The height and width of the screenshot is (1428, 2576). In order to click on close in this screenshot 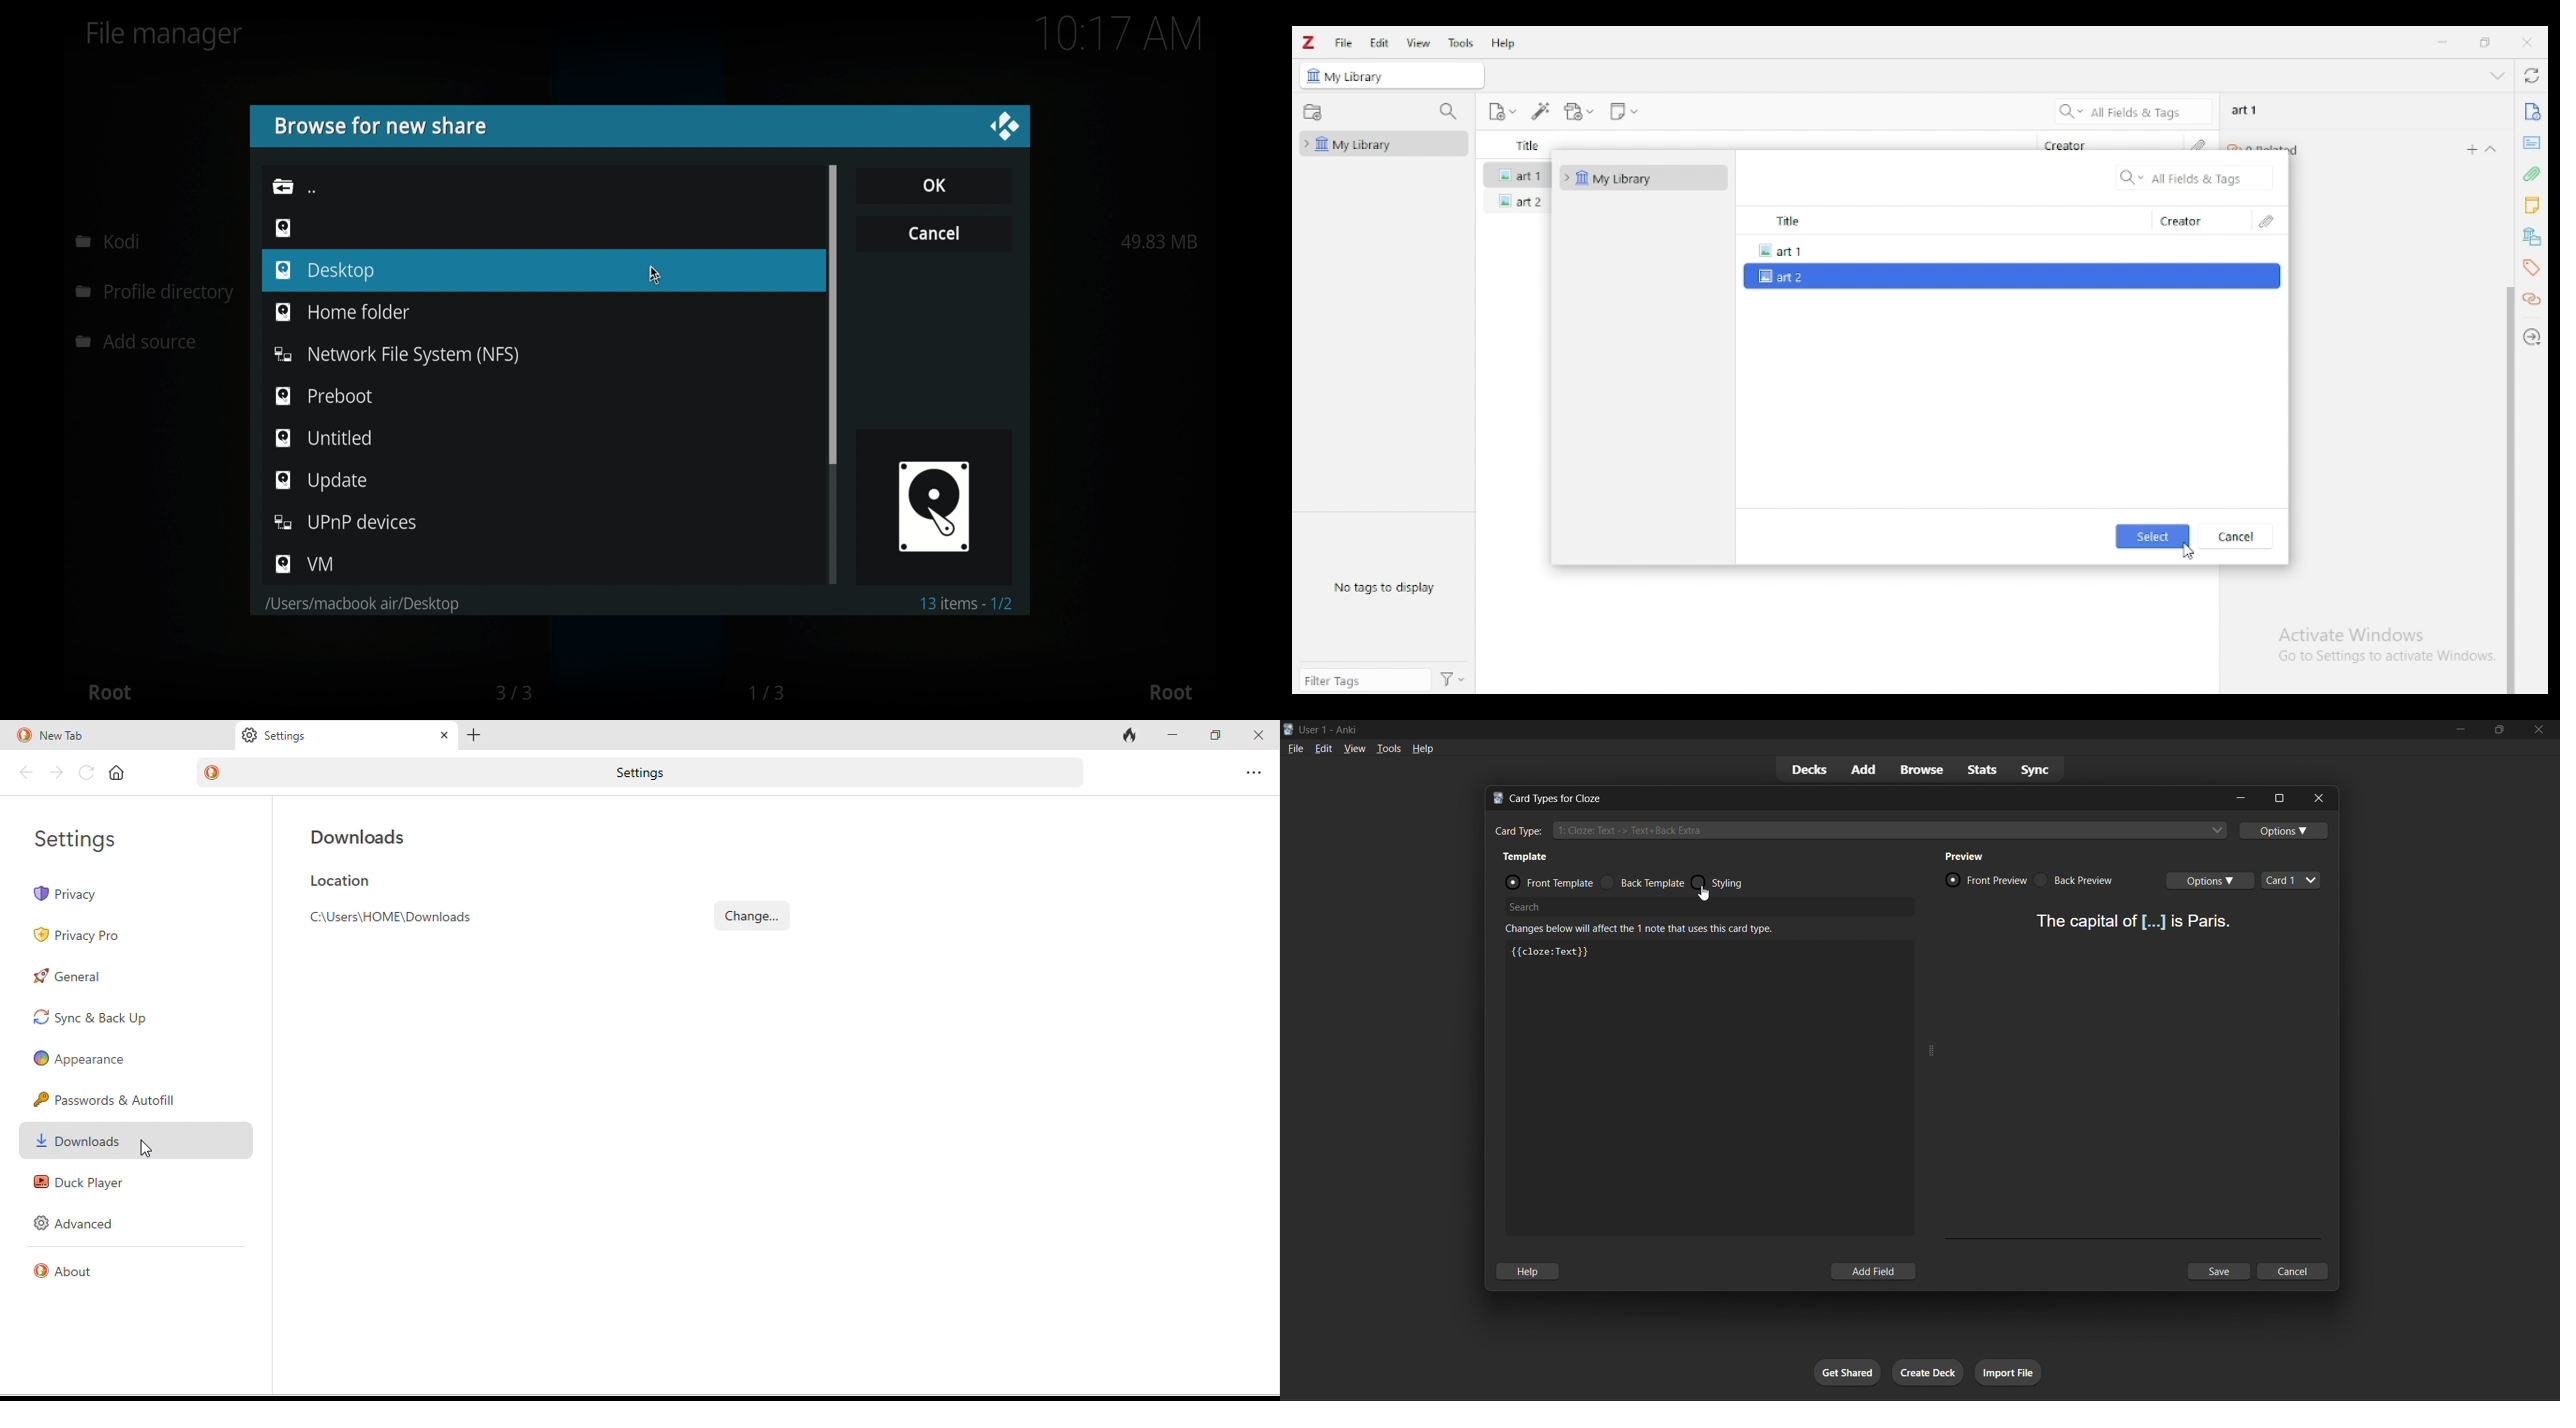, I will do `click(2537, 729)`.